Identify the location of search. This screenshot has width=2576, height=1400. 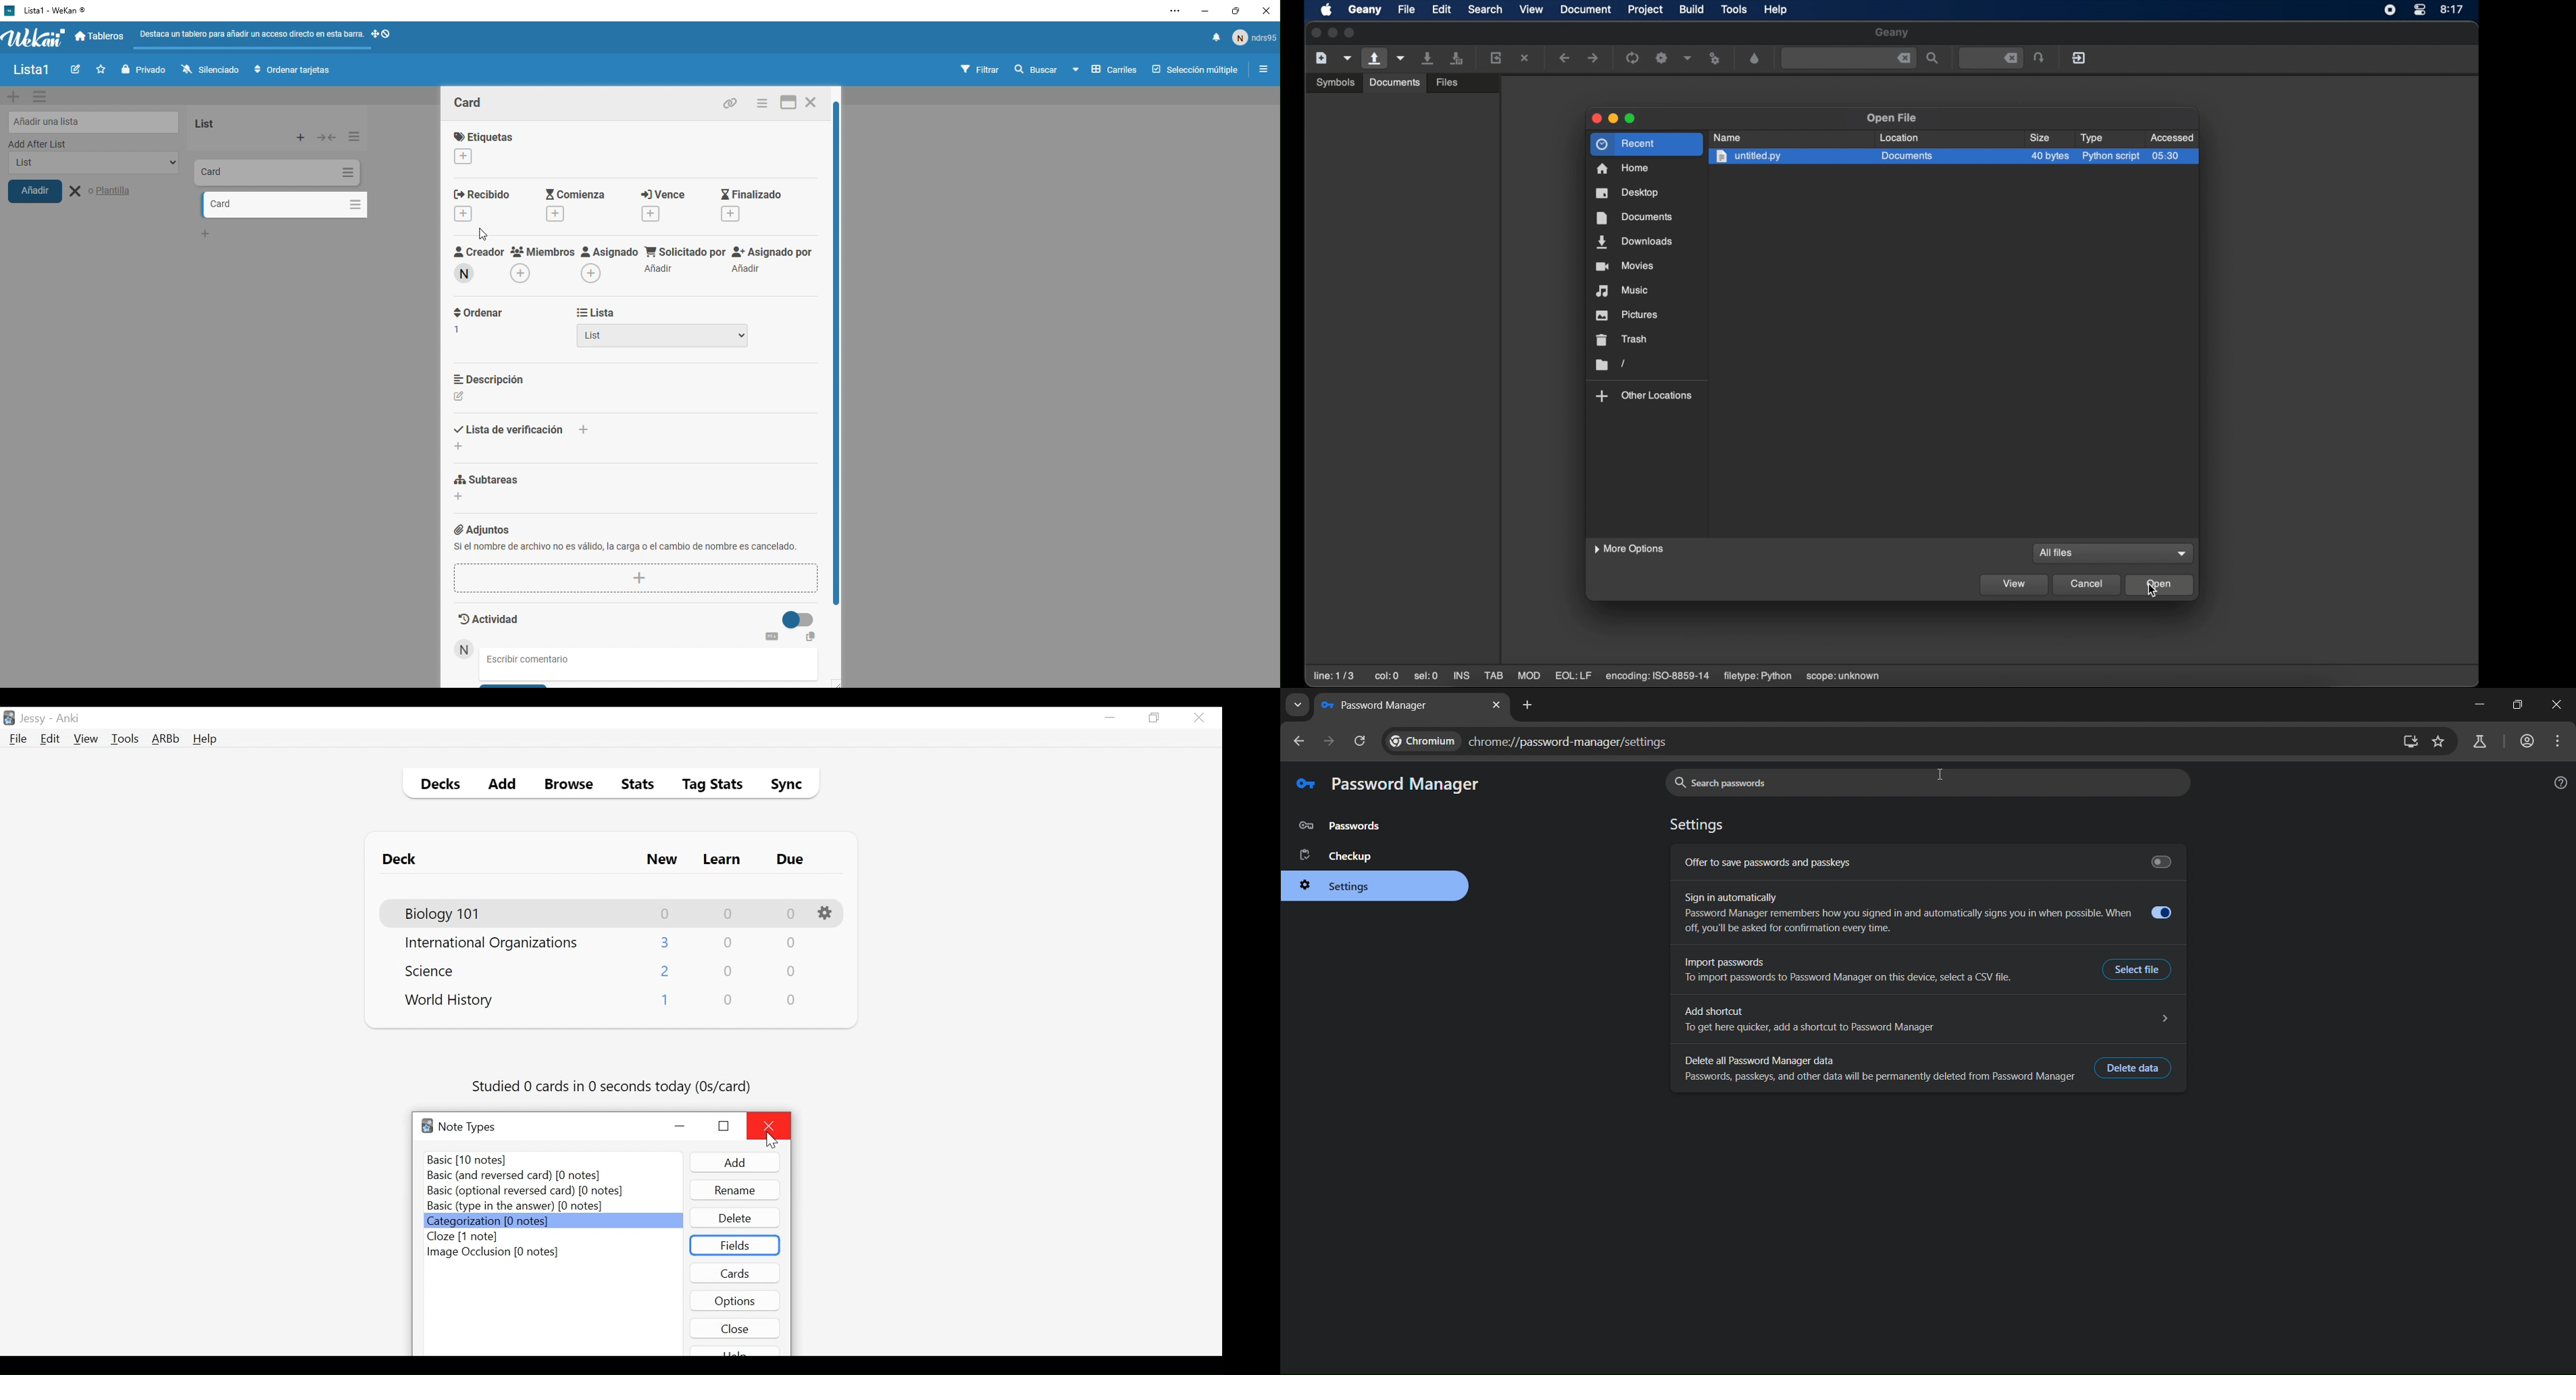
(1485, 9).